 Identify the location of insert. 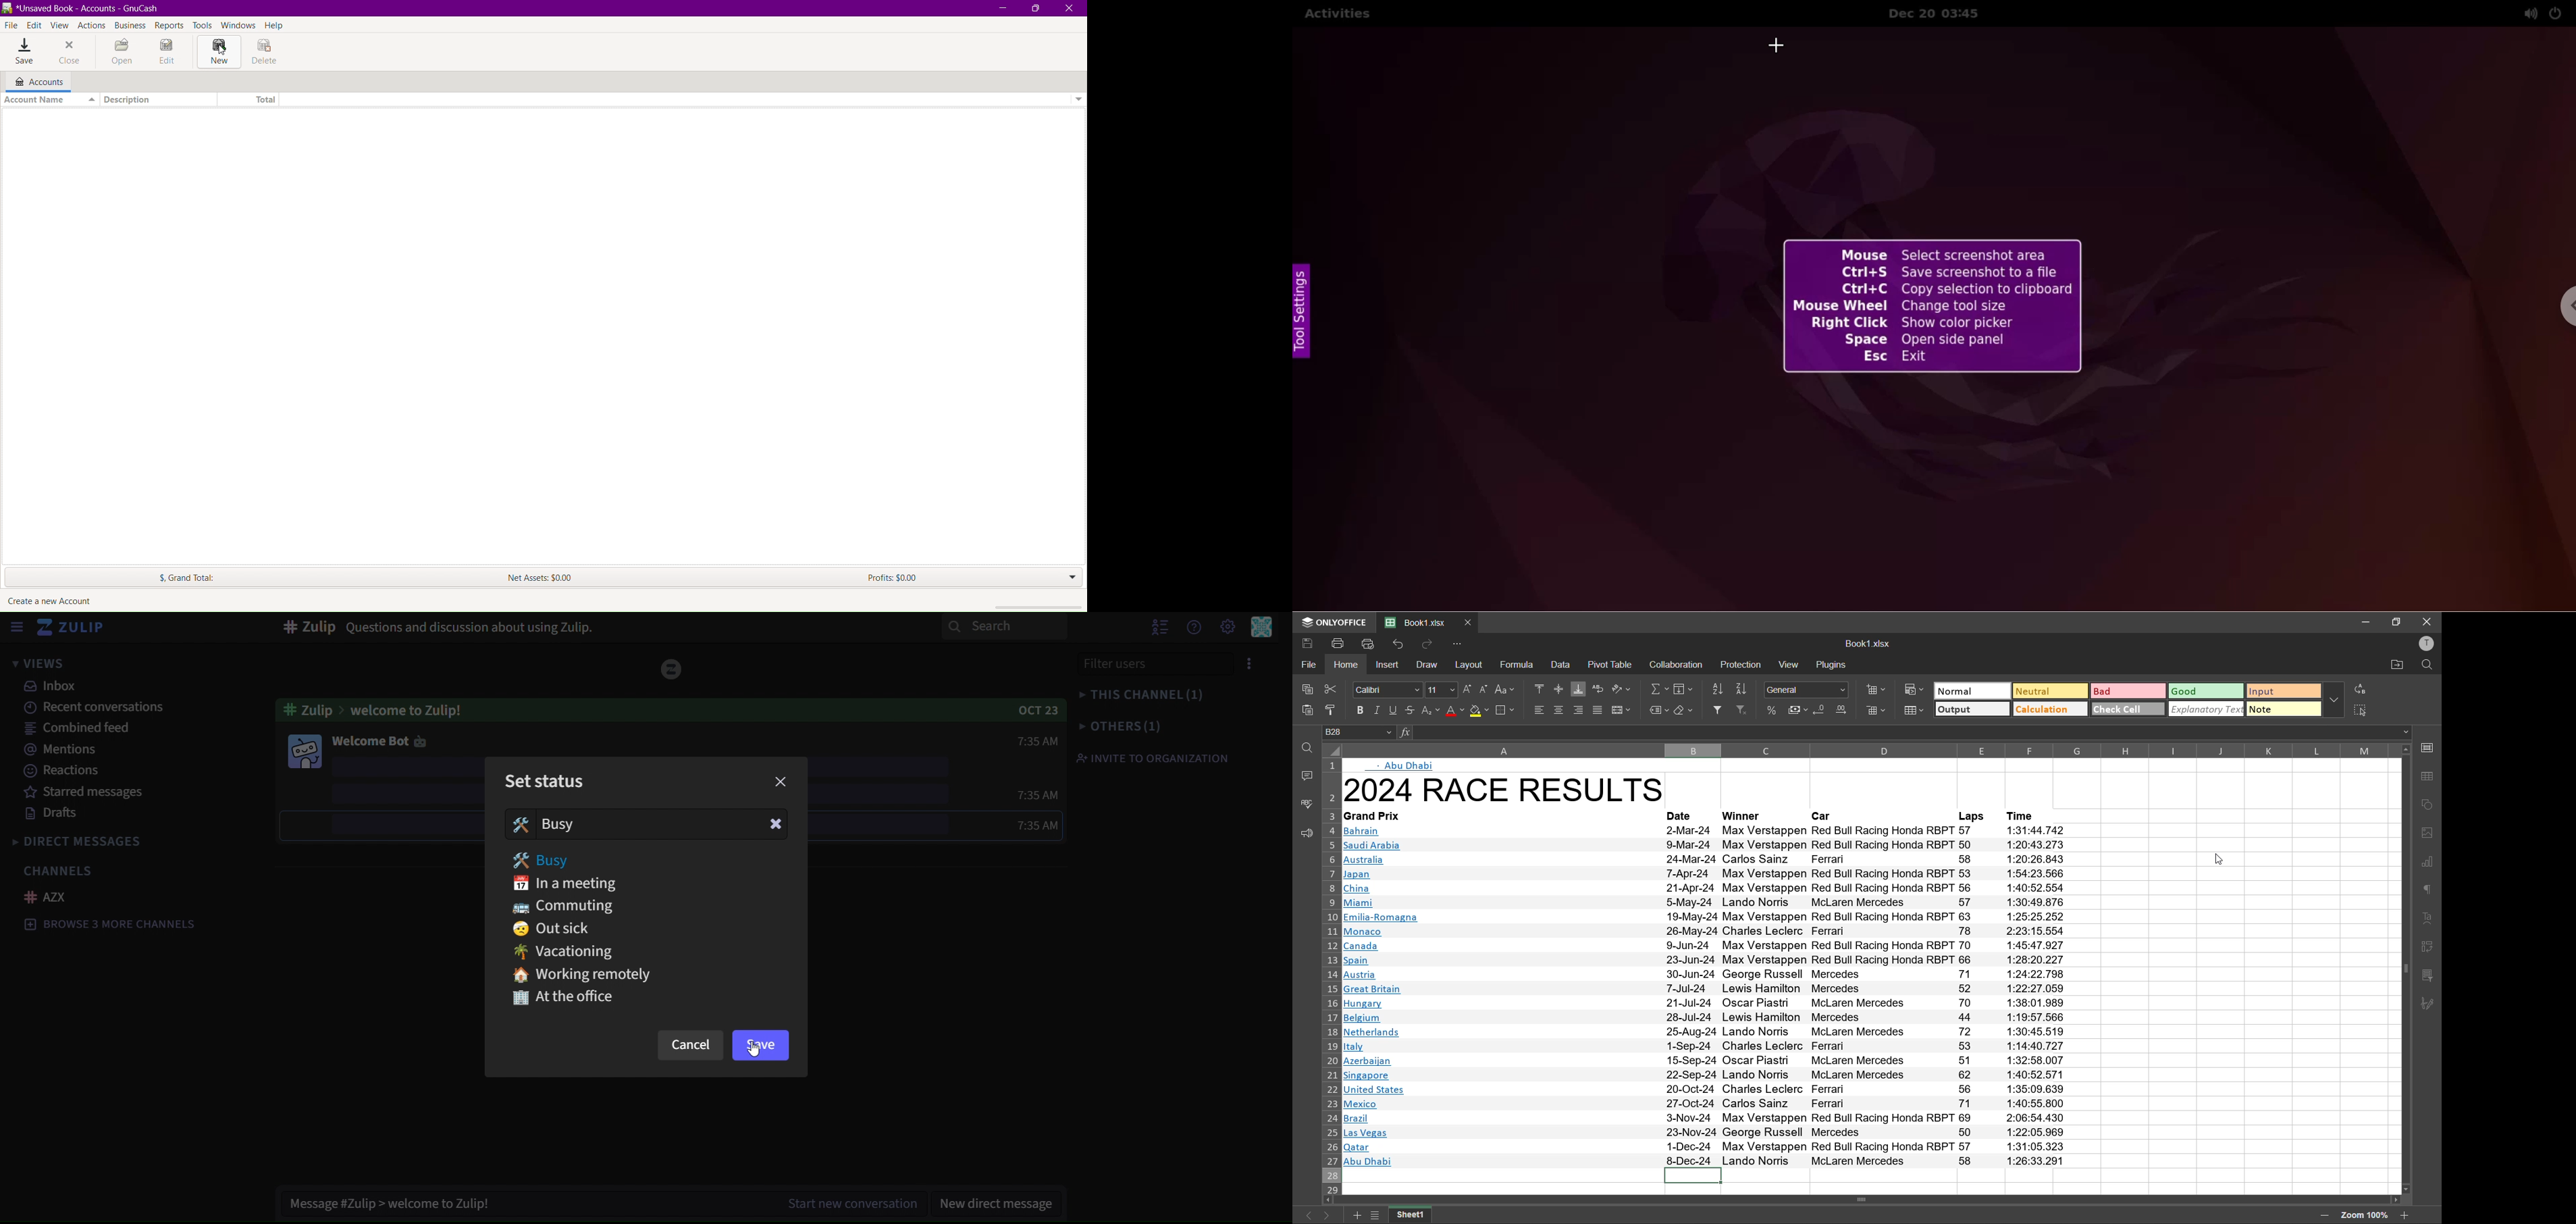
(1389, 666).